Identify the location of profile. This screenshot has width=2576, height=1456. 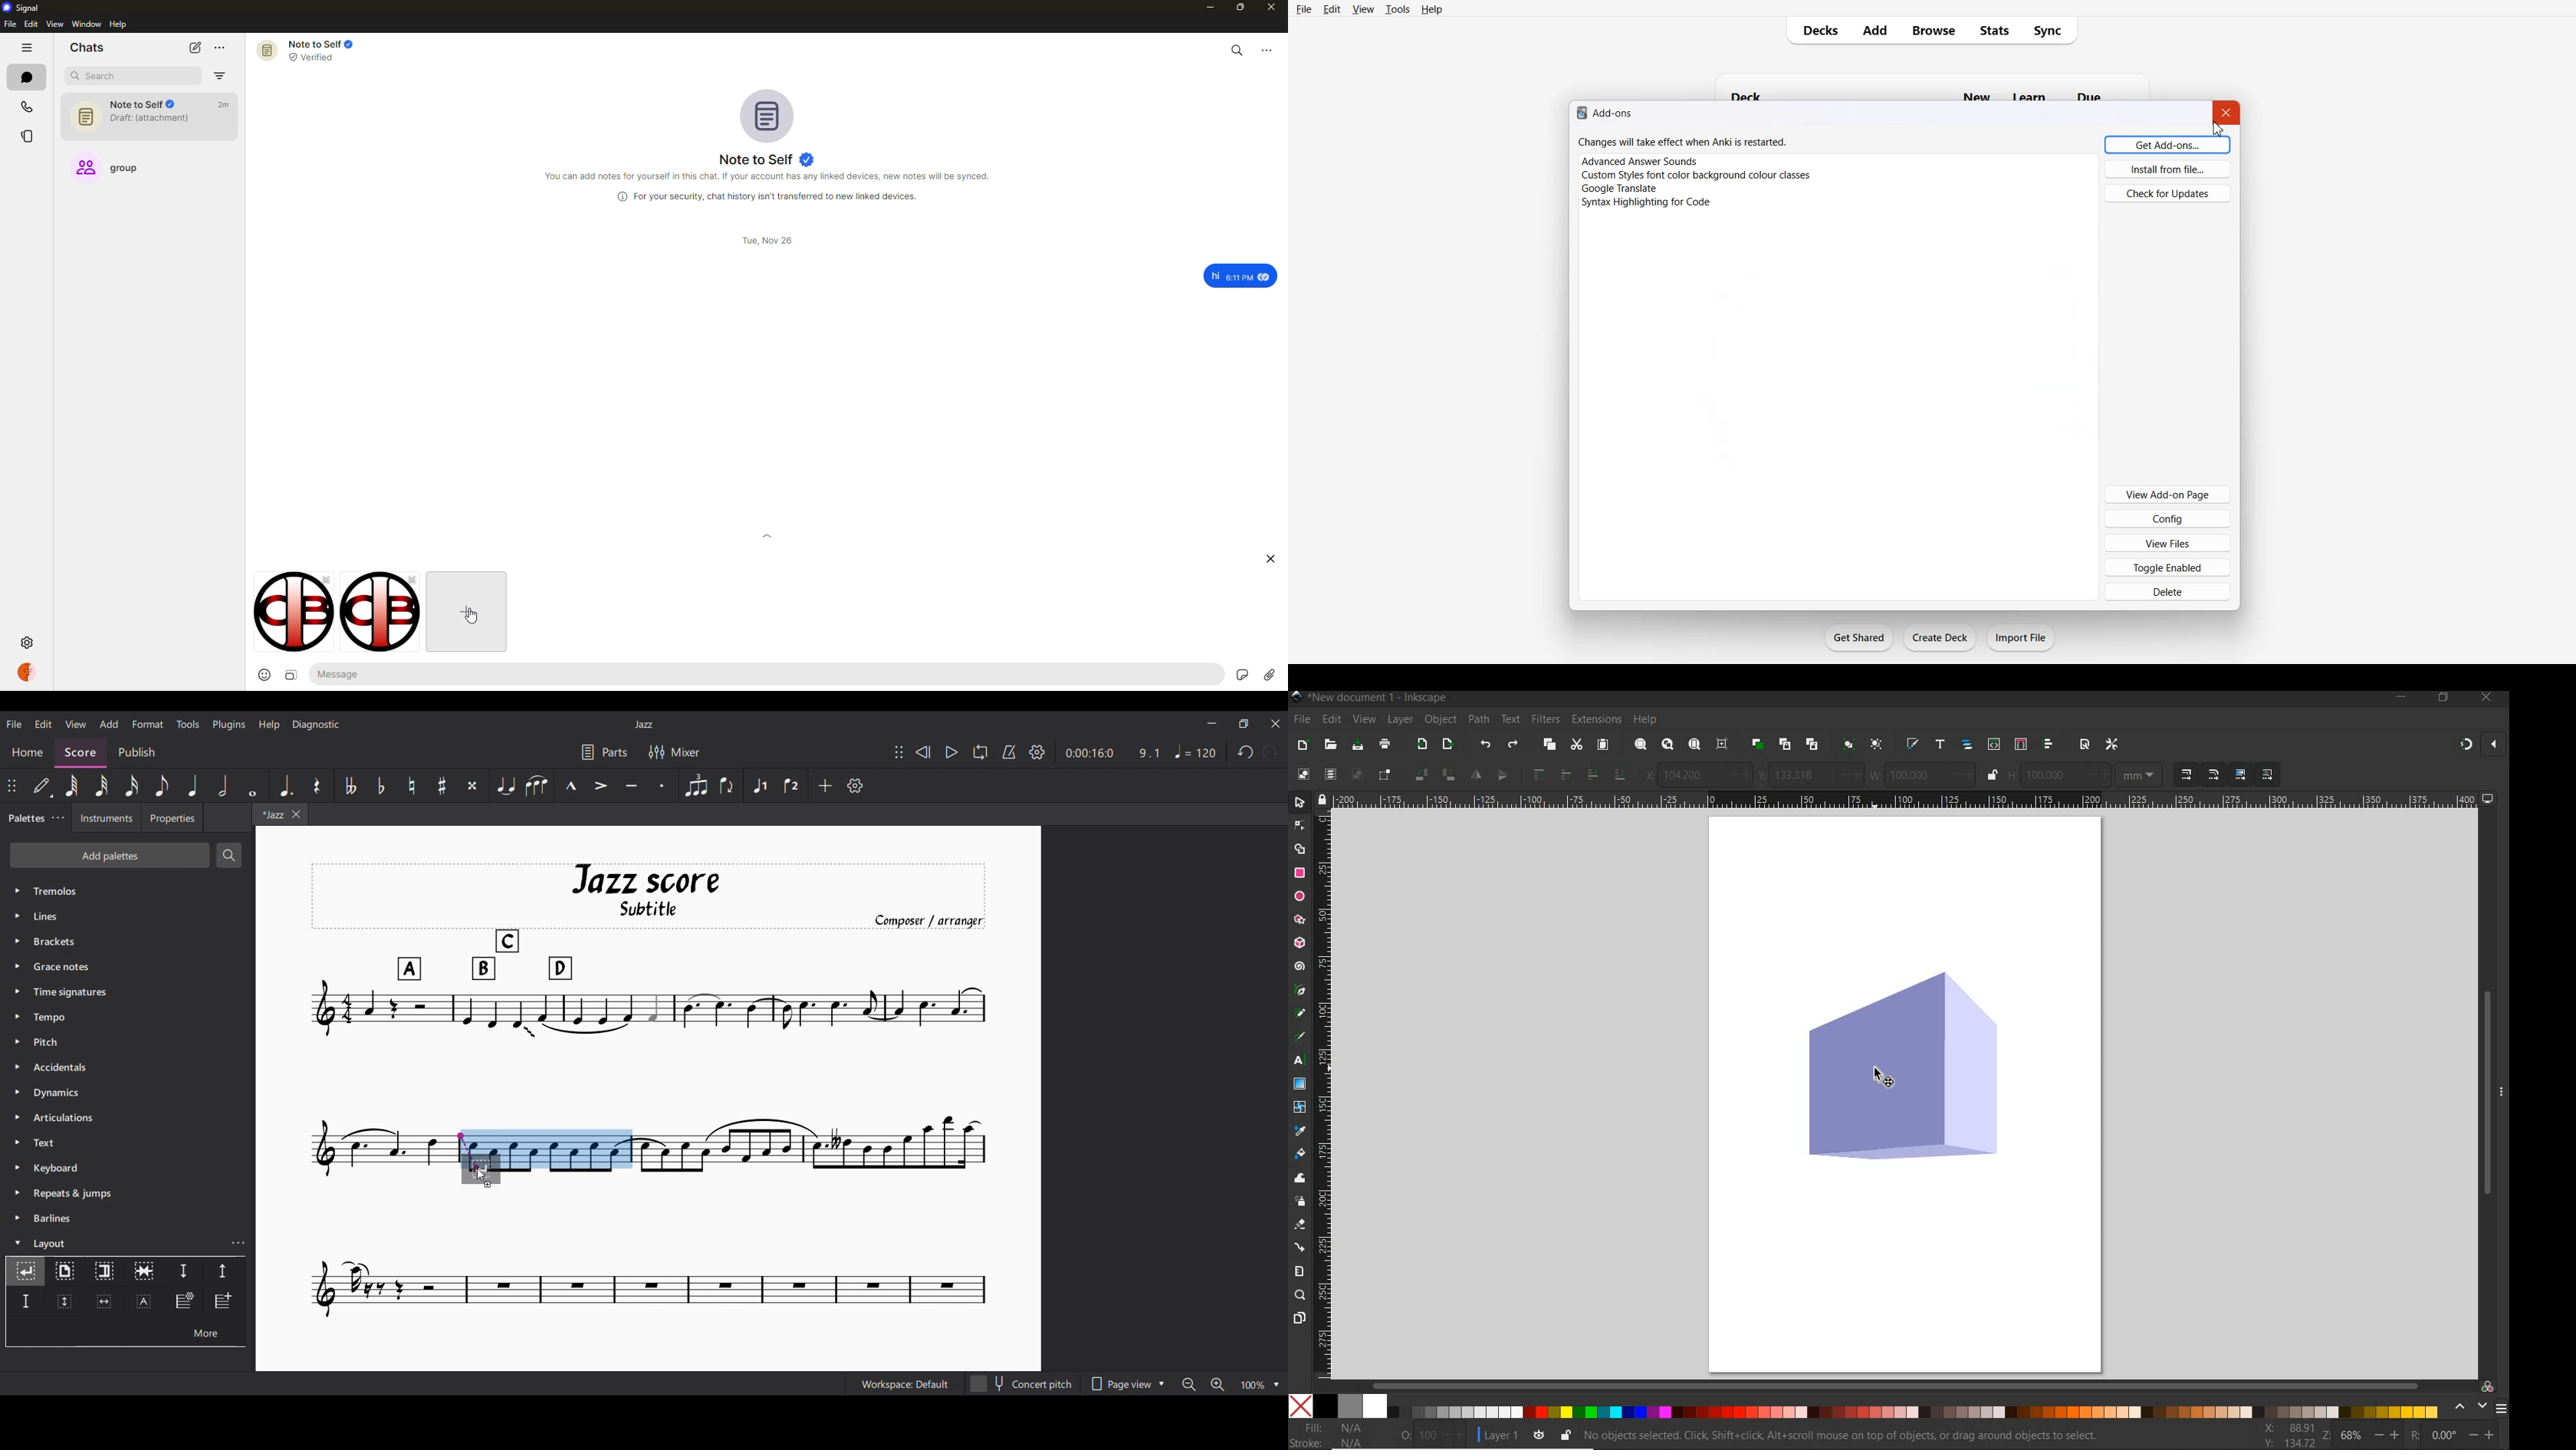
(27, 672).